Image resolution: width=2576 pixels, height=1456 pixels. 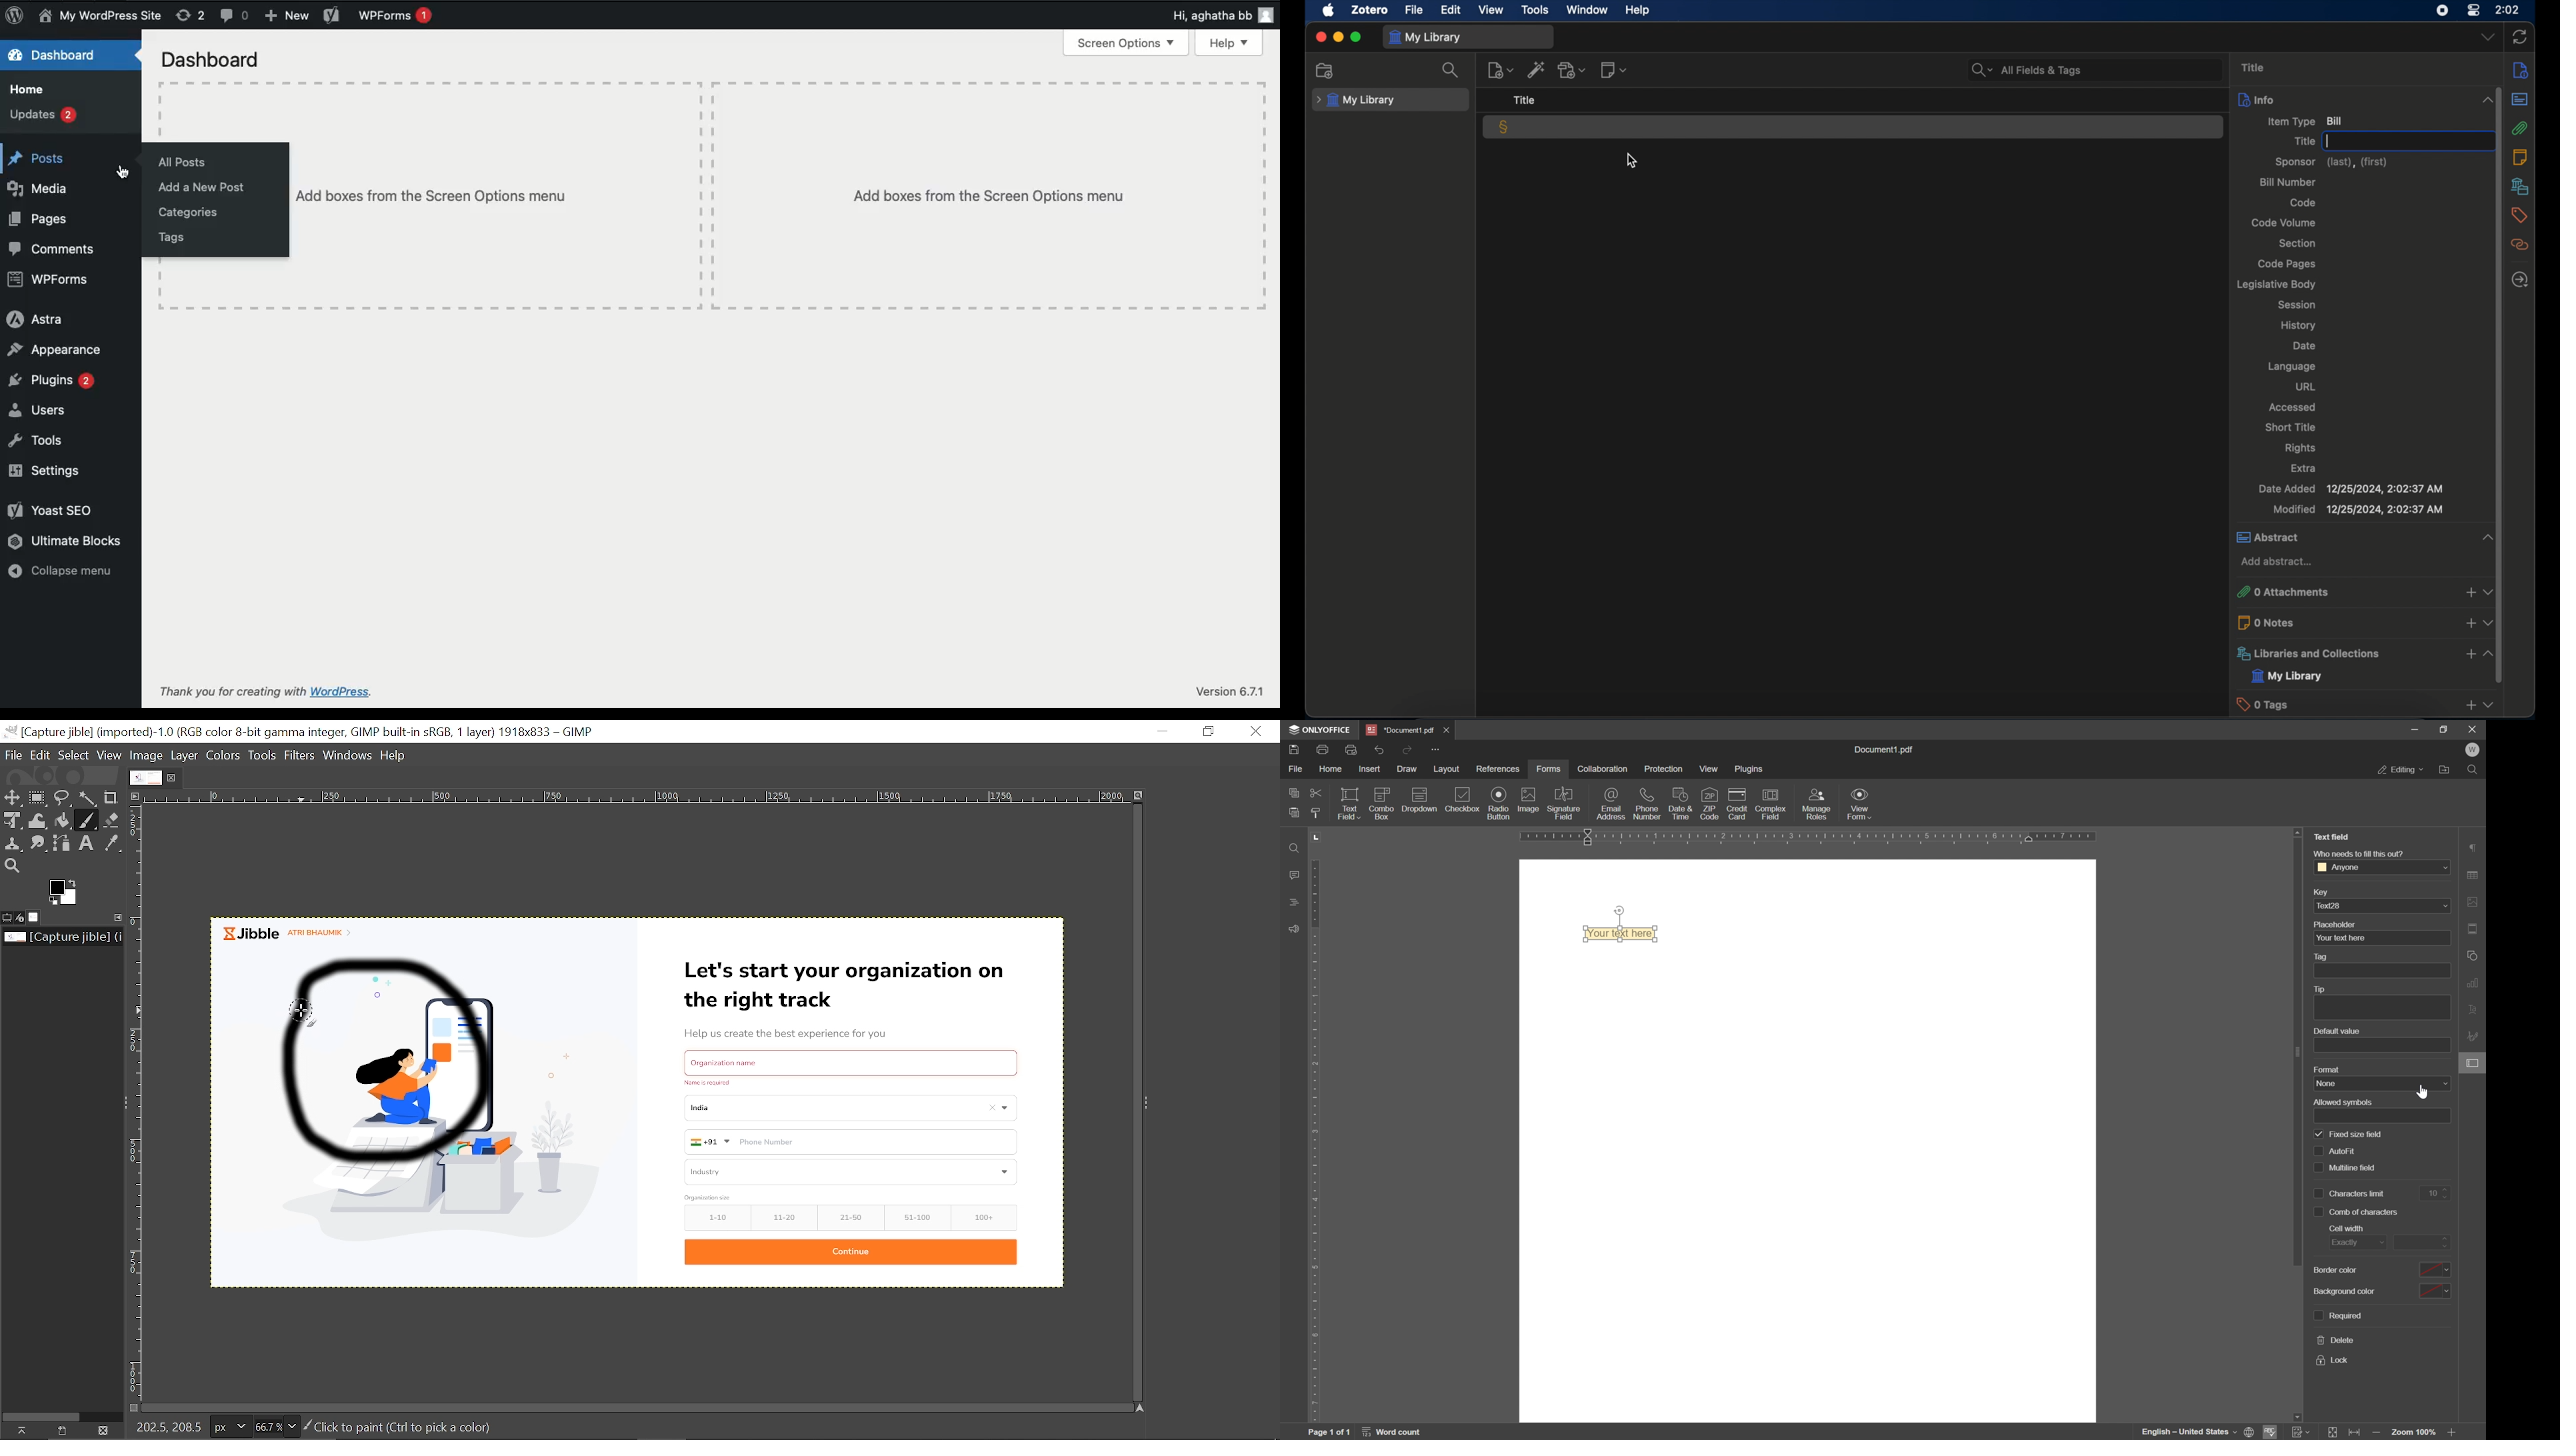 What do you see at coordinates (2365, 537) in the screenshot?
I see `abstract` at bounding box center [2365, 537].